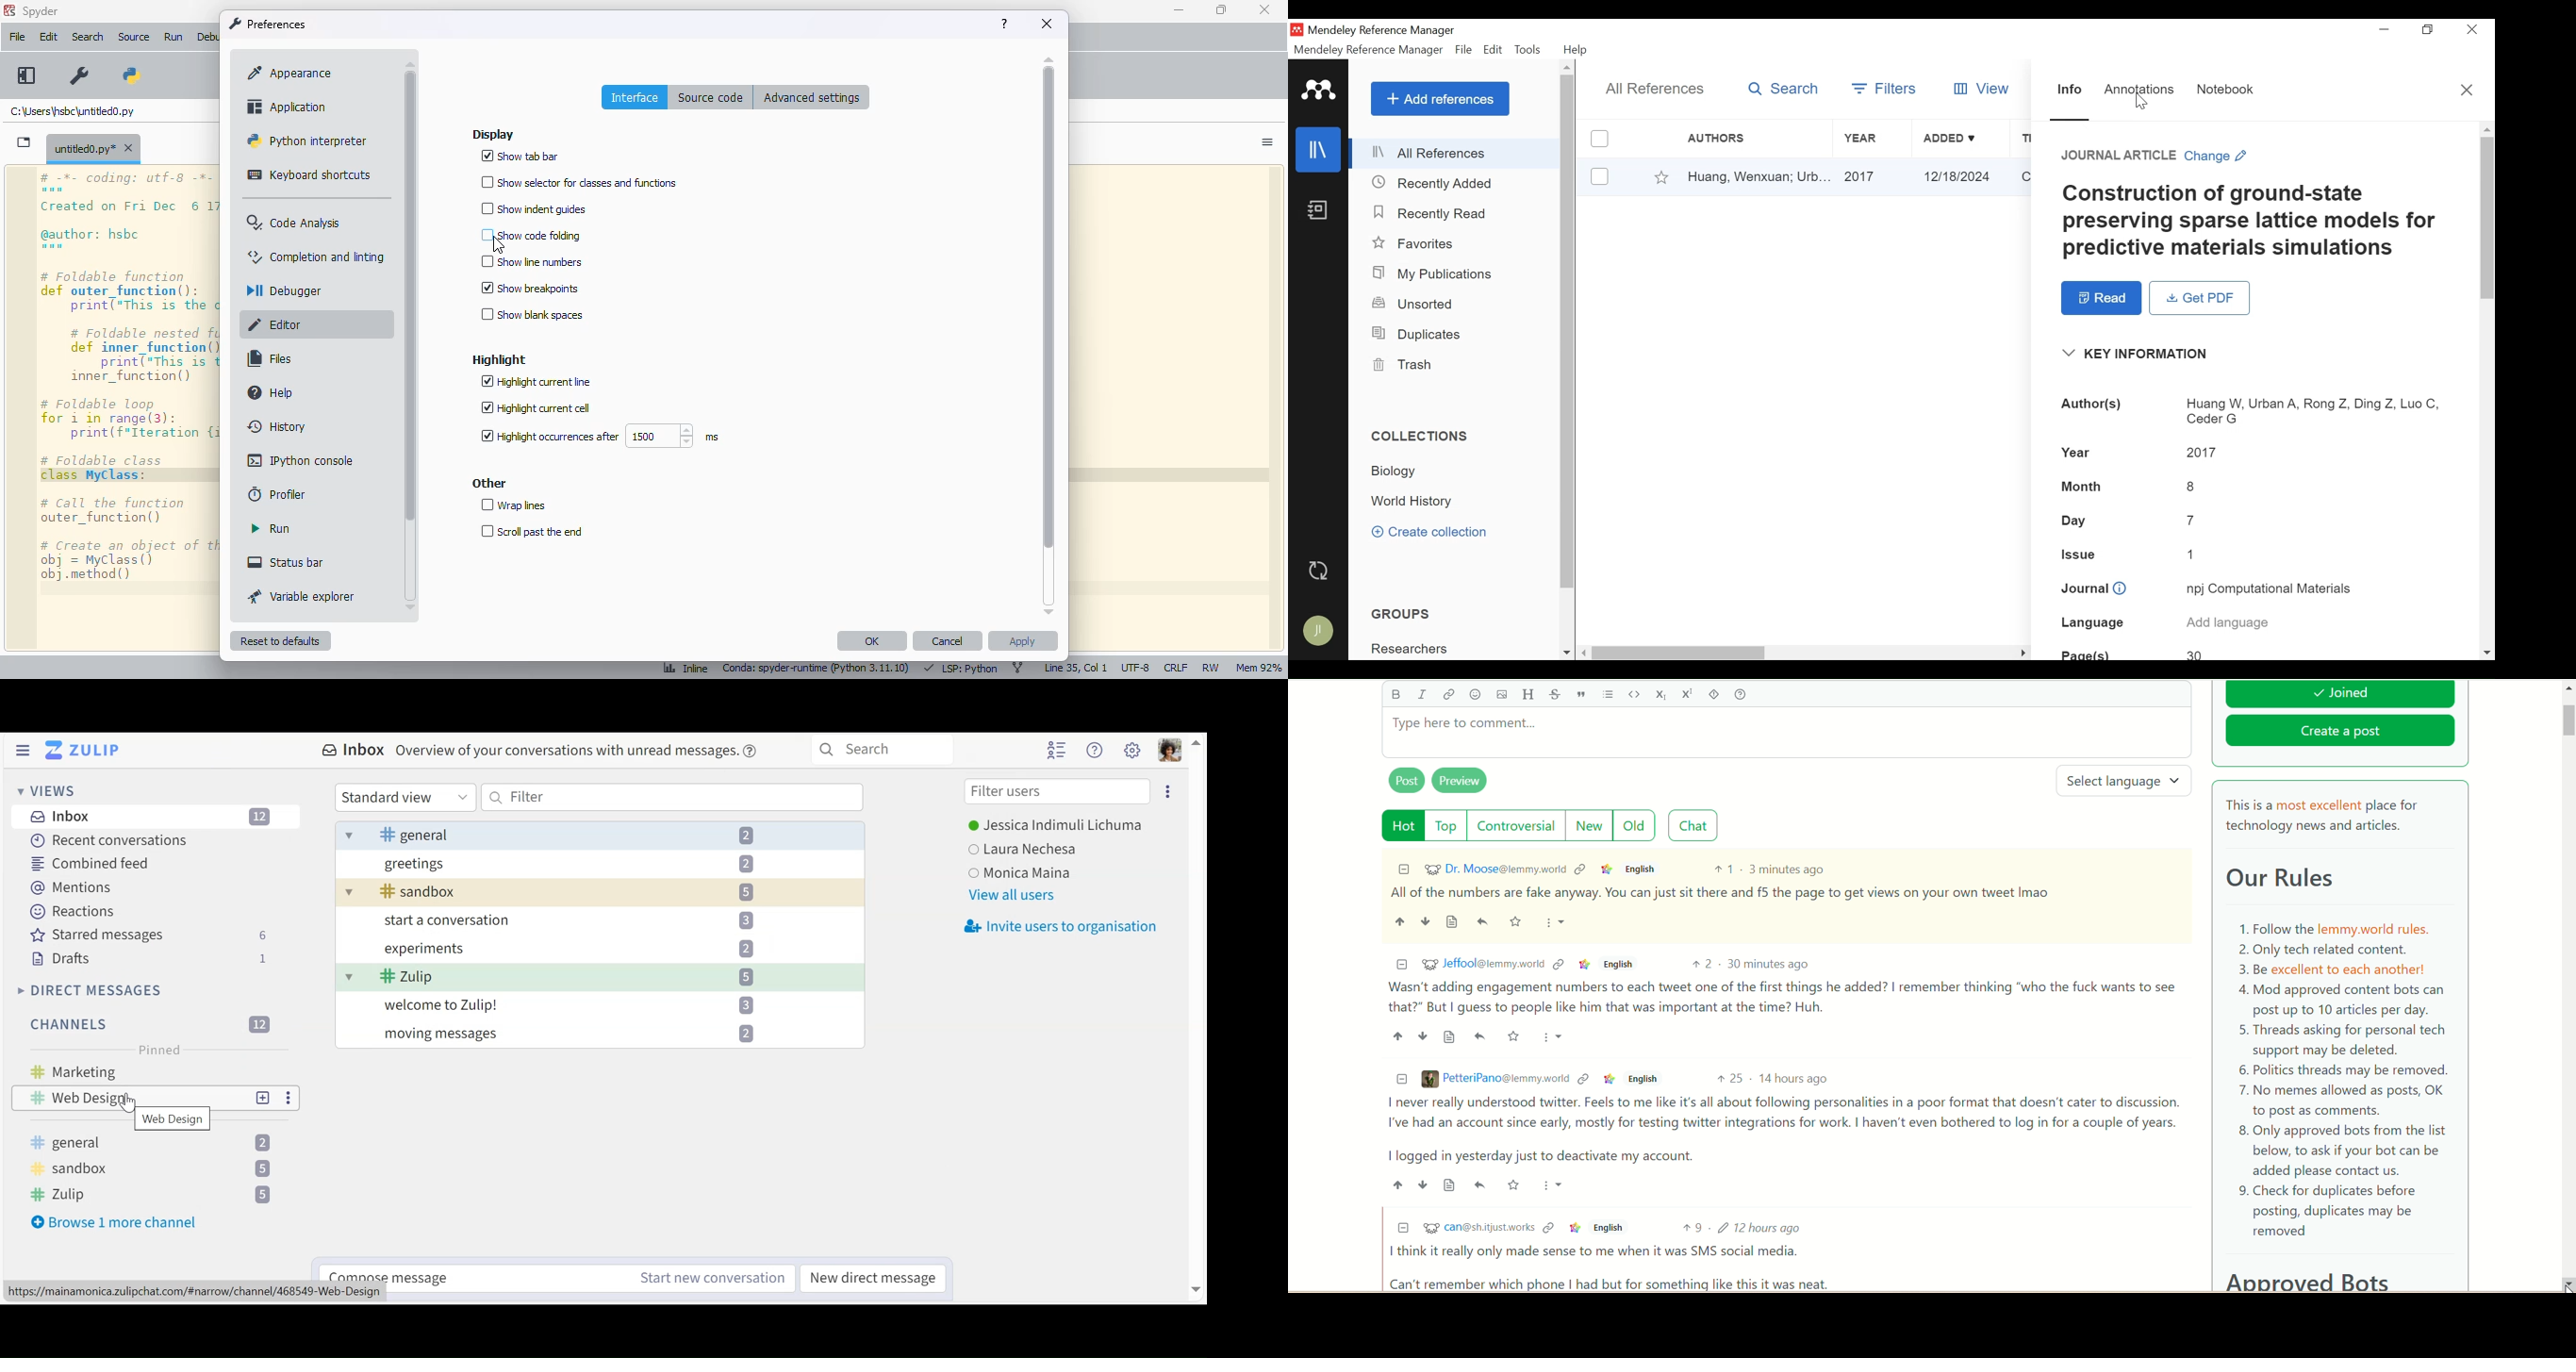 Image resolution: width=2576 pixels, height=1372 pixels. Describe the element at coordinates (1421, 694) in the screenshot. I see `italics` at that location.